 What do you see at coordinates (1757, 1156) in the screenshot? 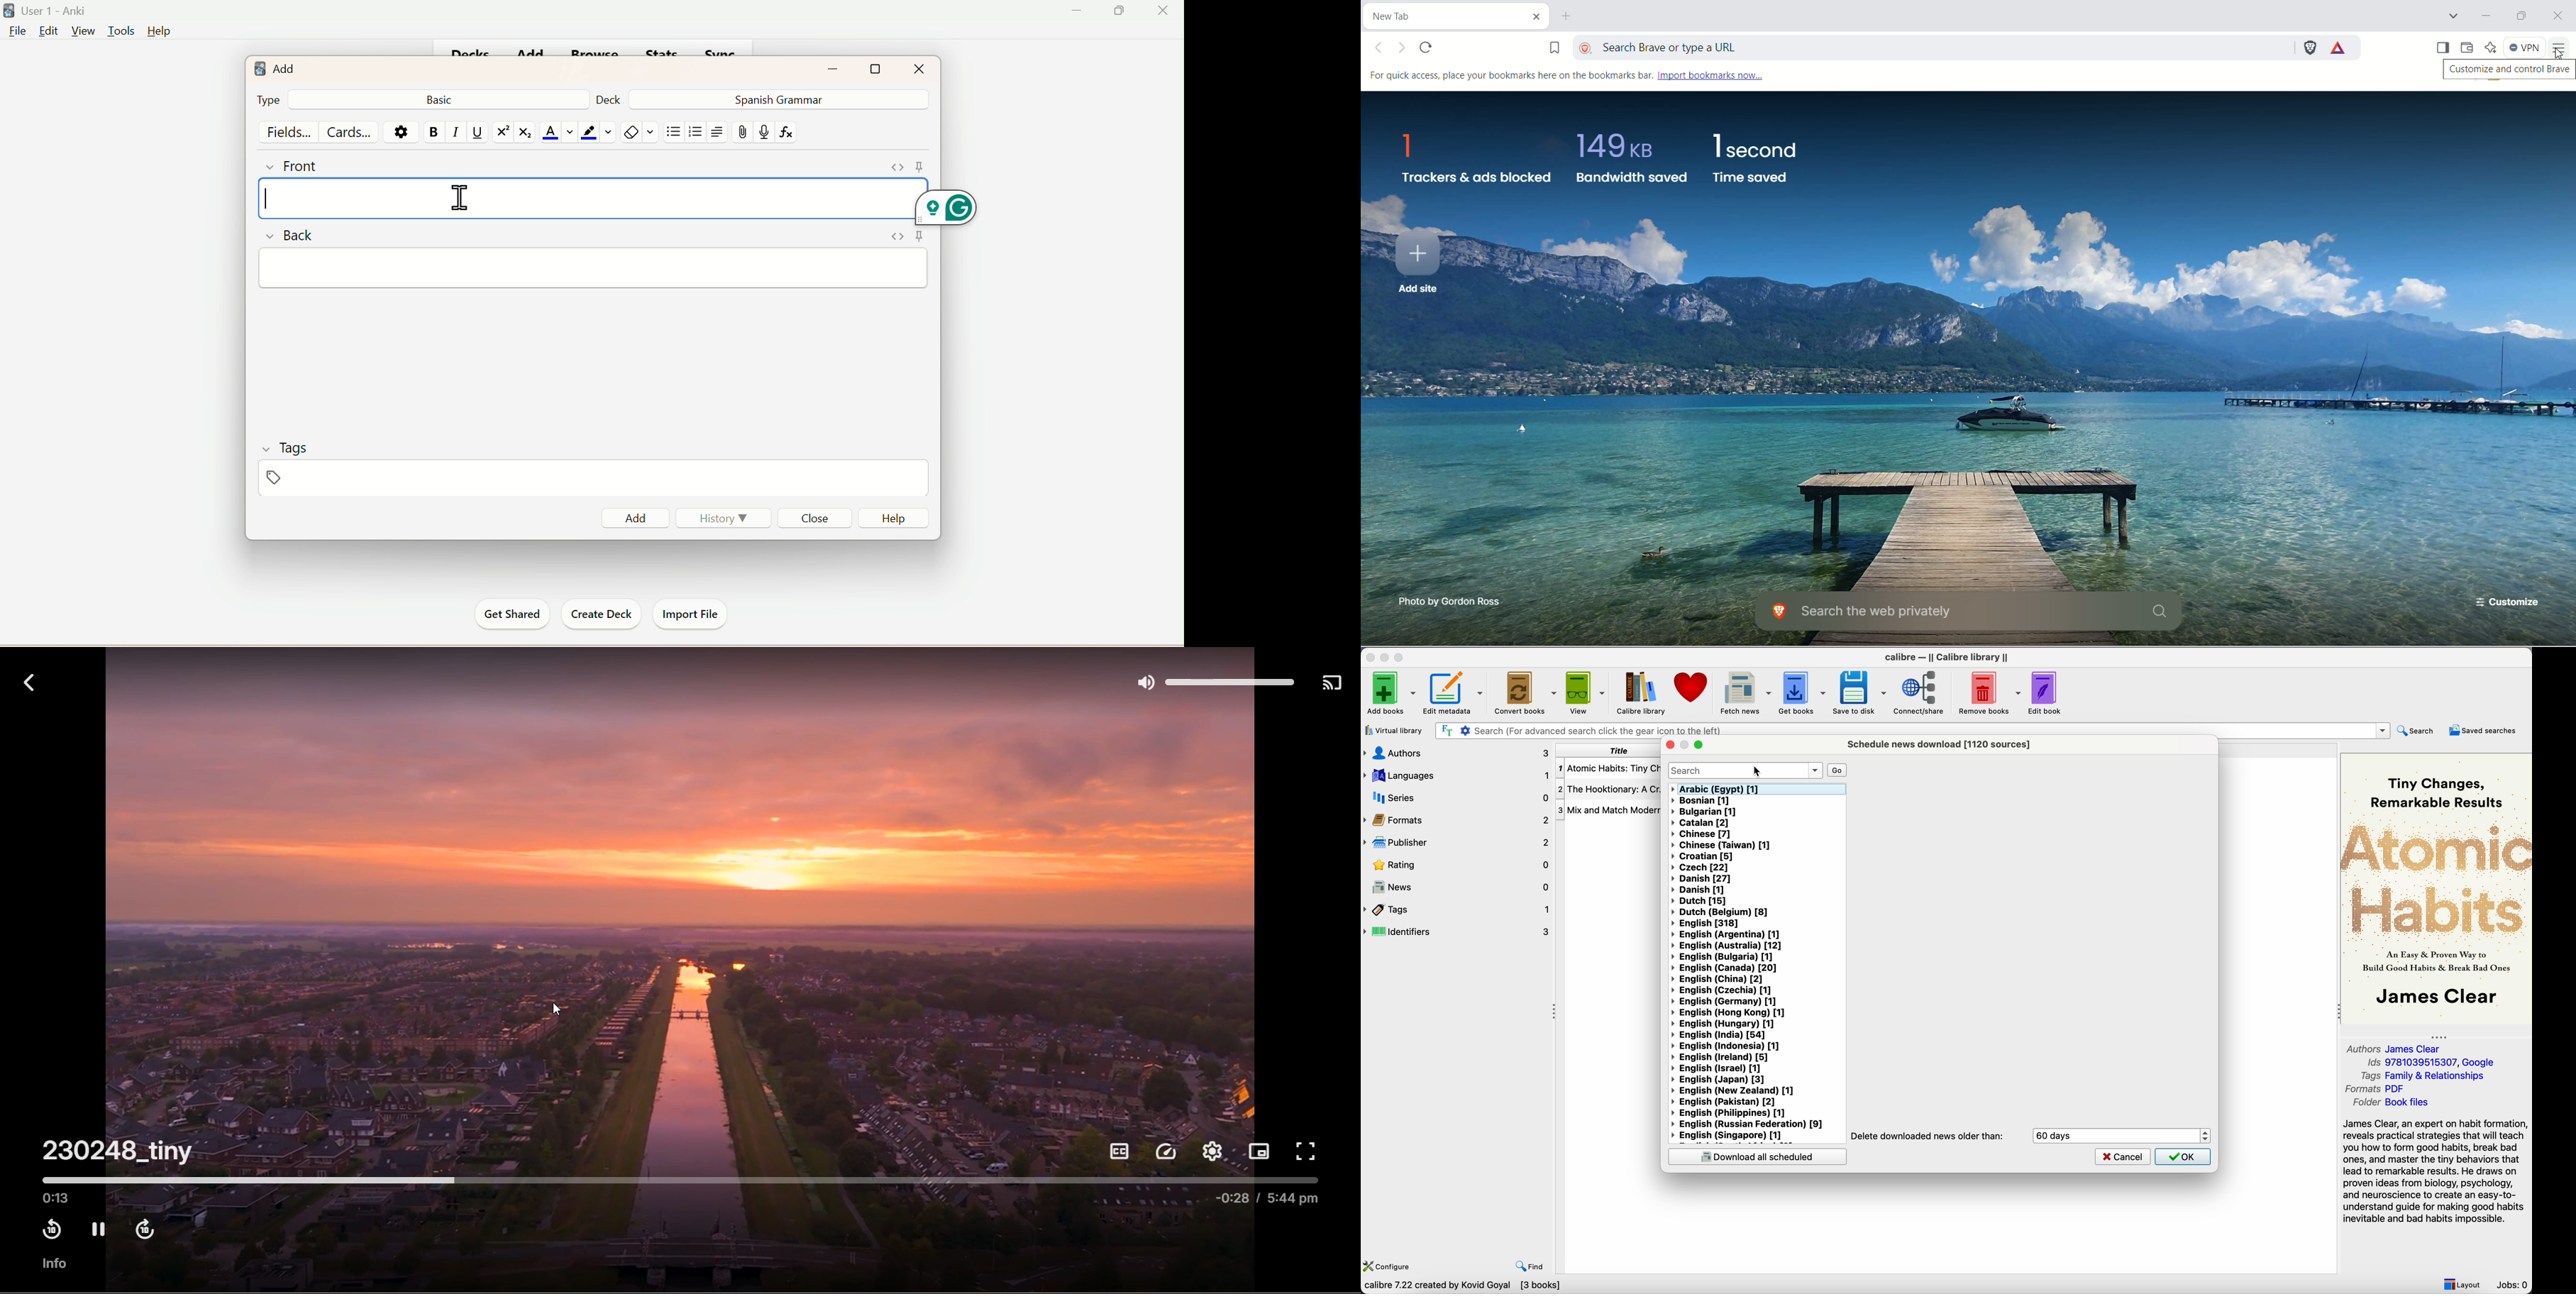
I see `download scheduled` at bounding box center [1757, 1156].